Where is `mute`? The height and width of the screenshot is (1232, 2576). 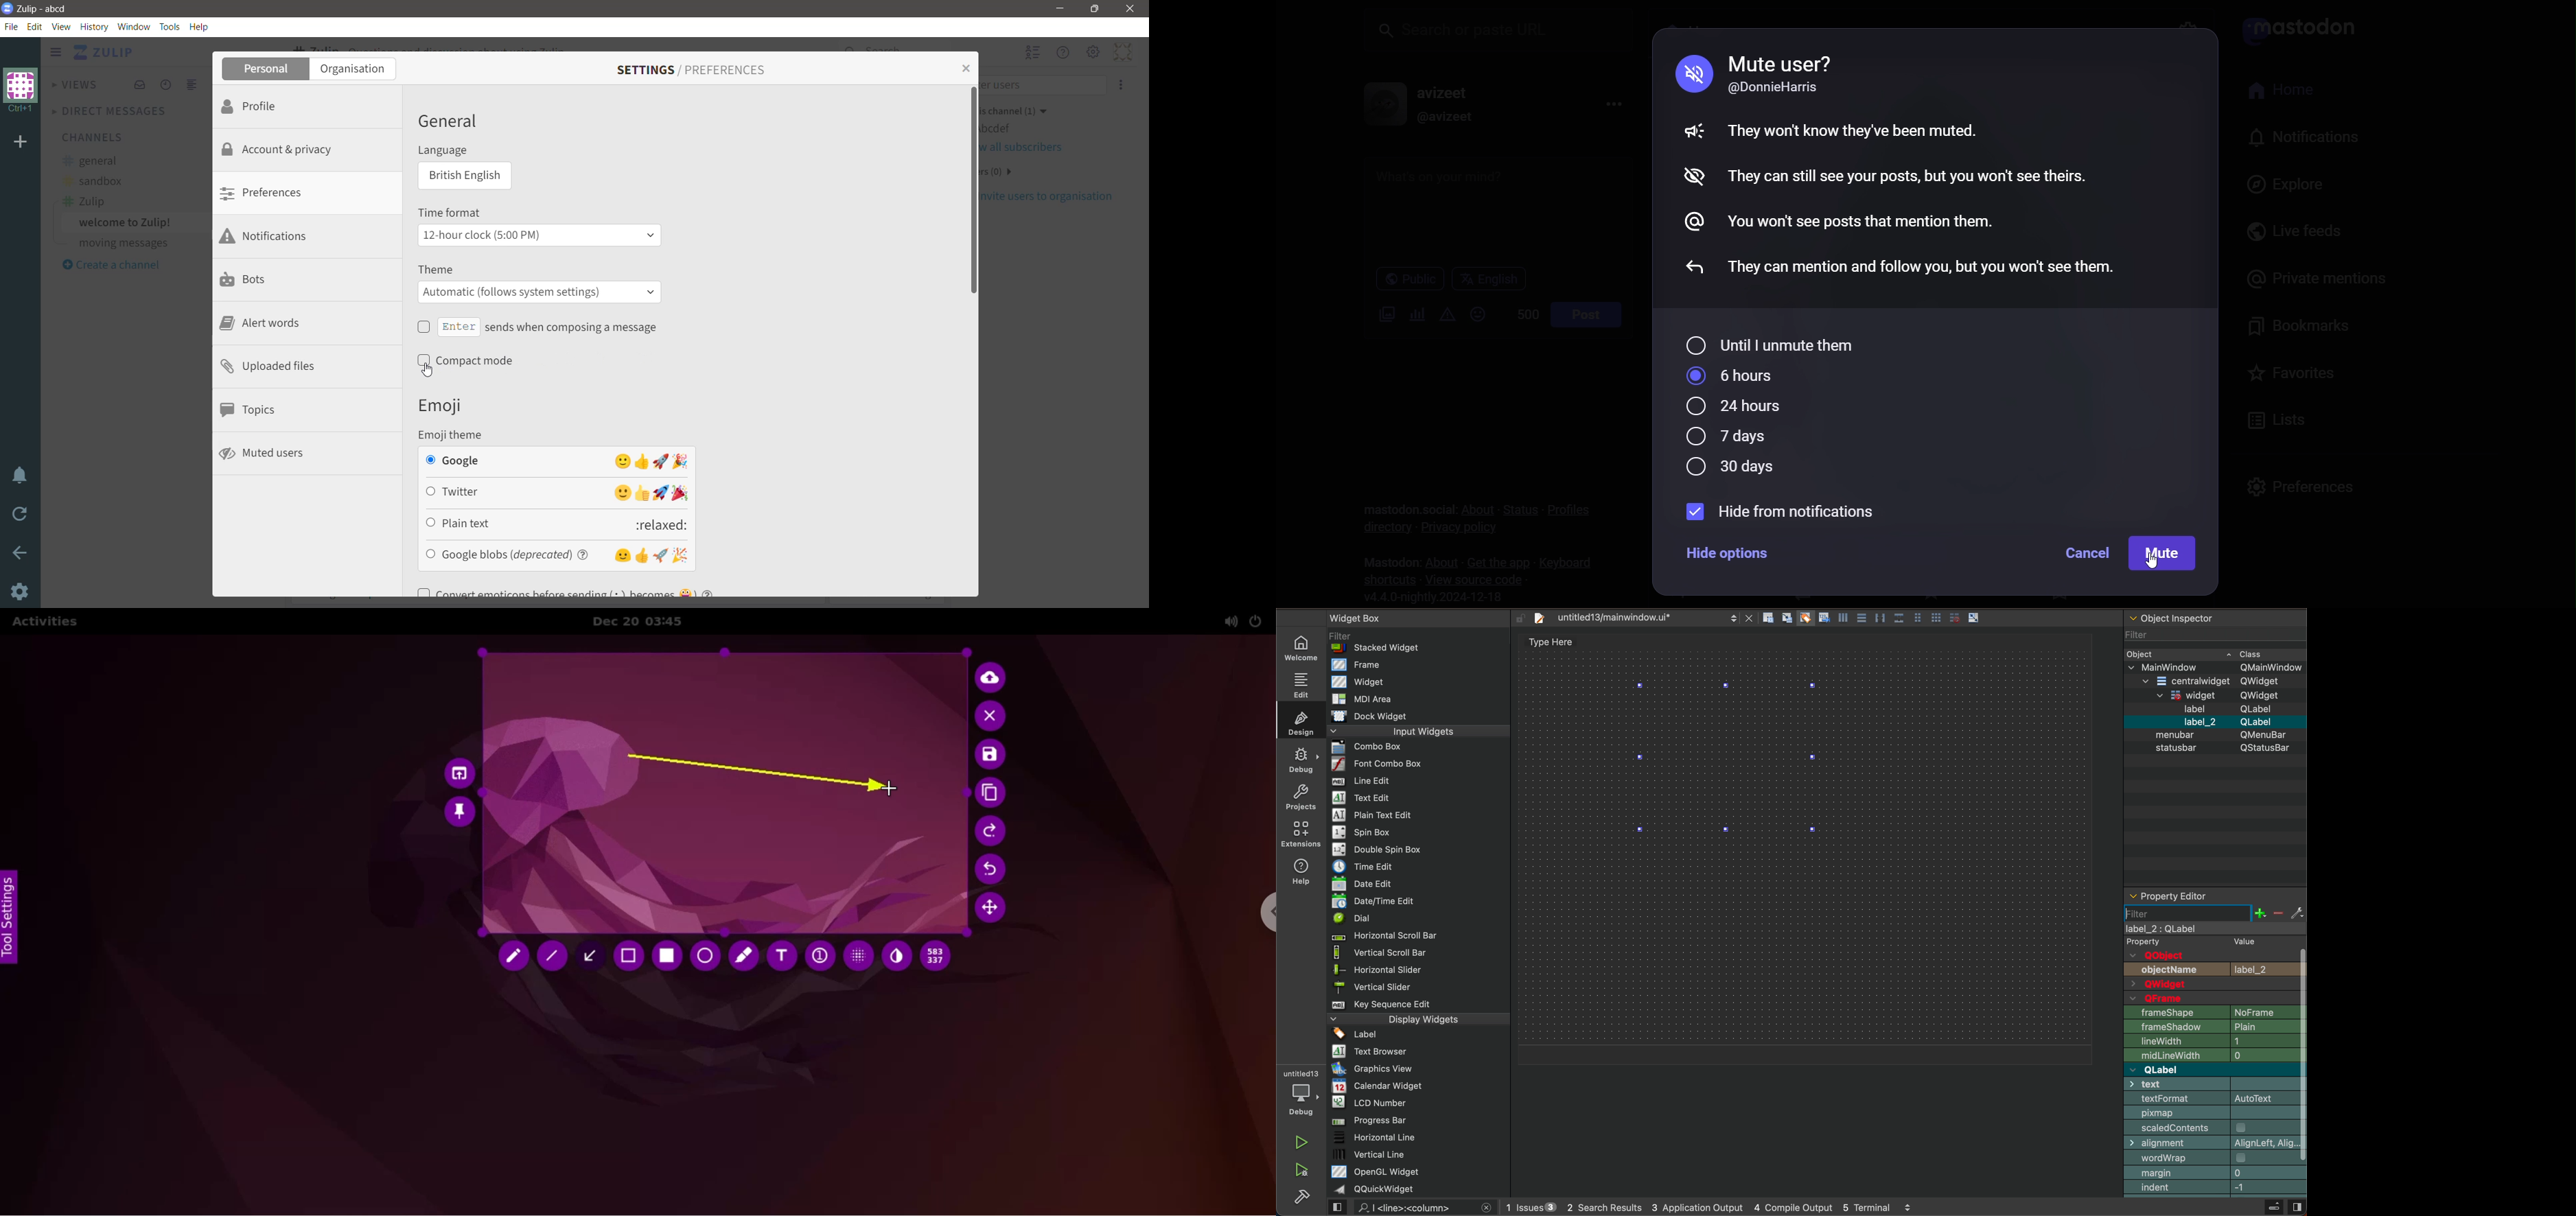 mute is located at coordinates (1689, 73).